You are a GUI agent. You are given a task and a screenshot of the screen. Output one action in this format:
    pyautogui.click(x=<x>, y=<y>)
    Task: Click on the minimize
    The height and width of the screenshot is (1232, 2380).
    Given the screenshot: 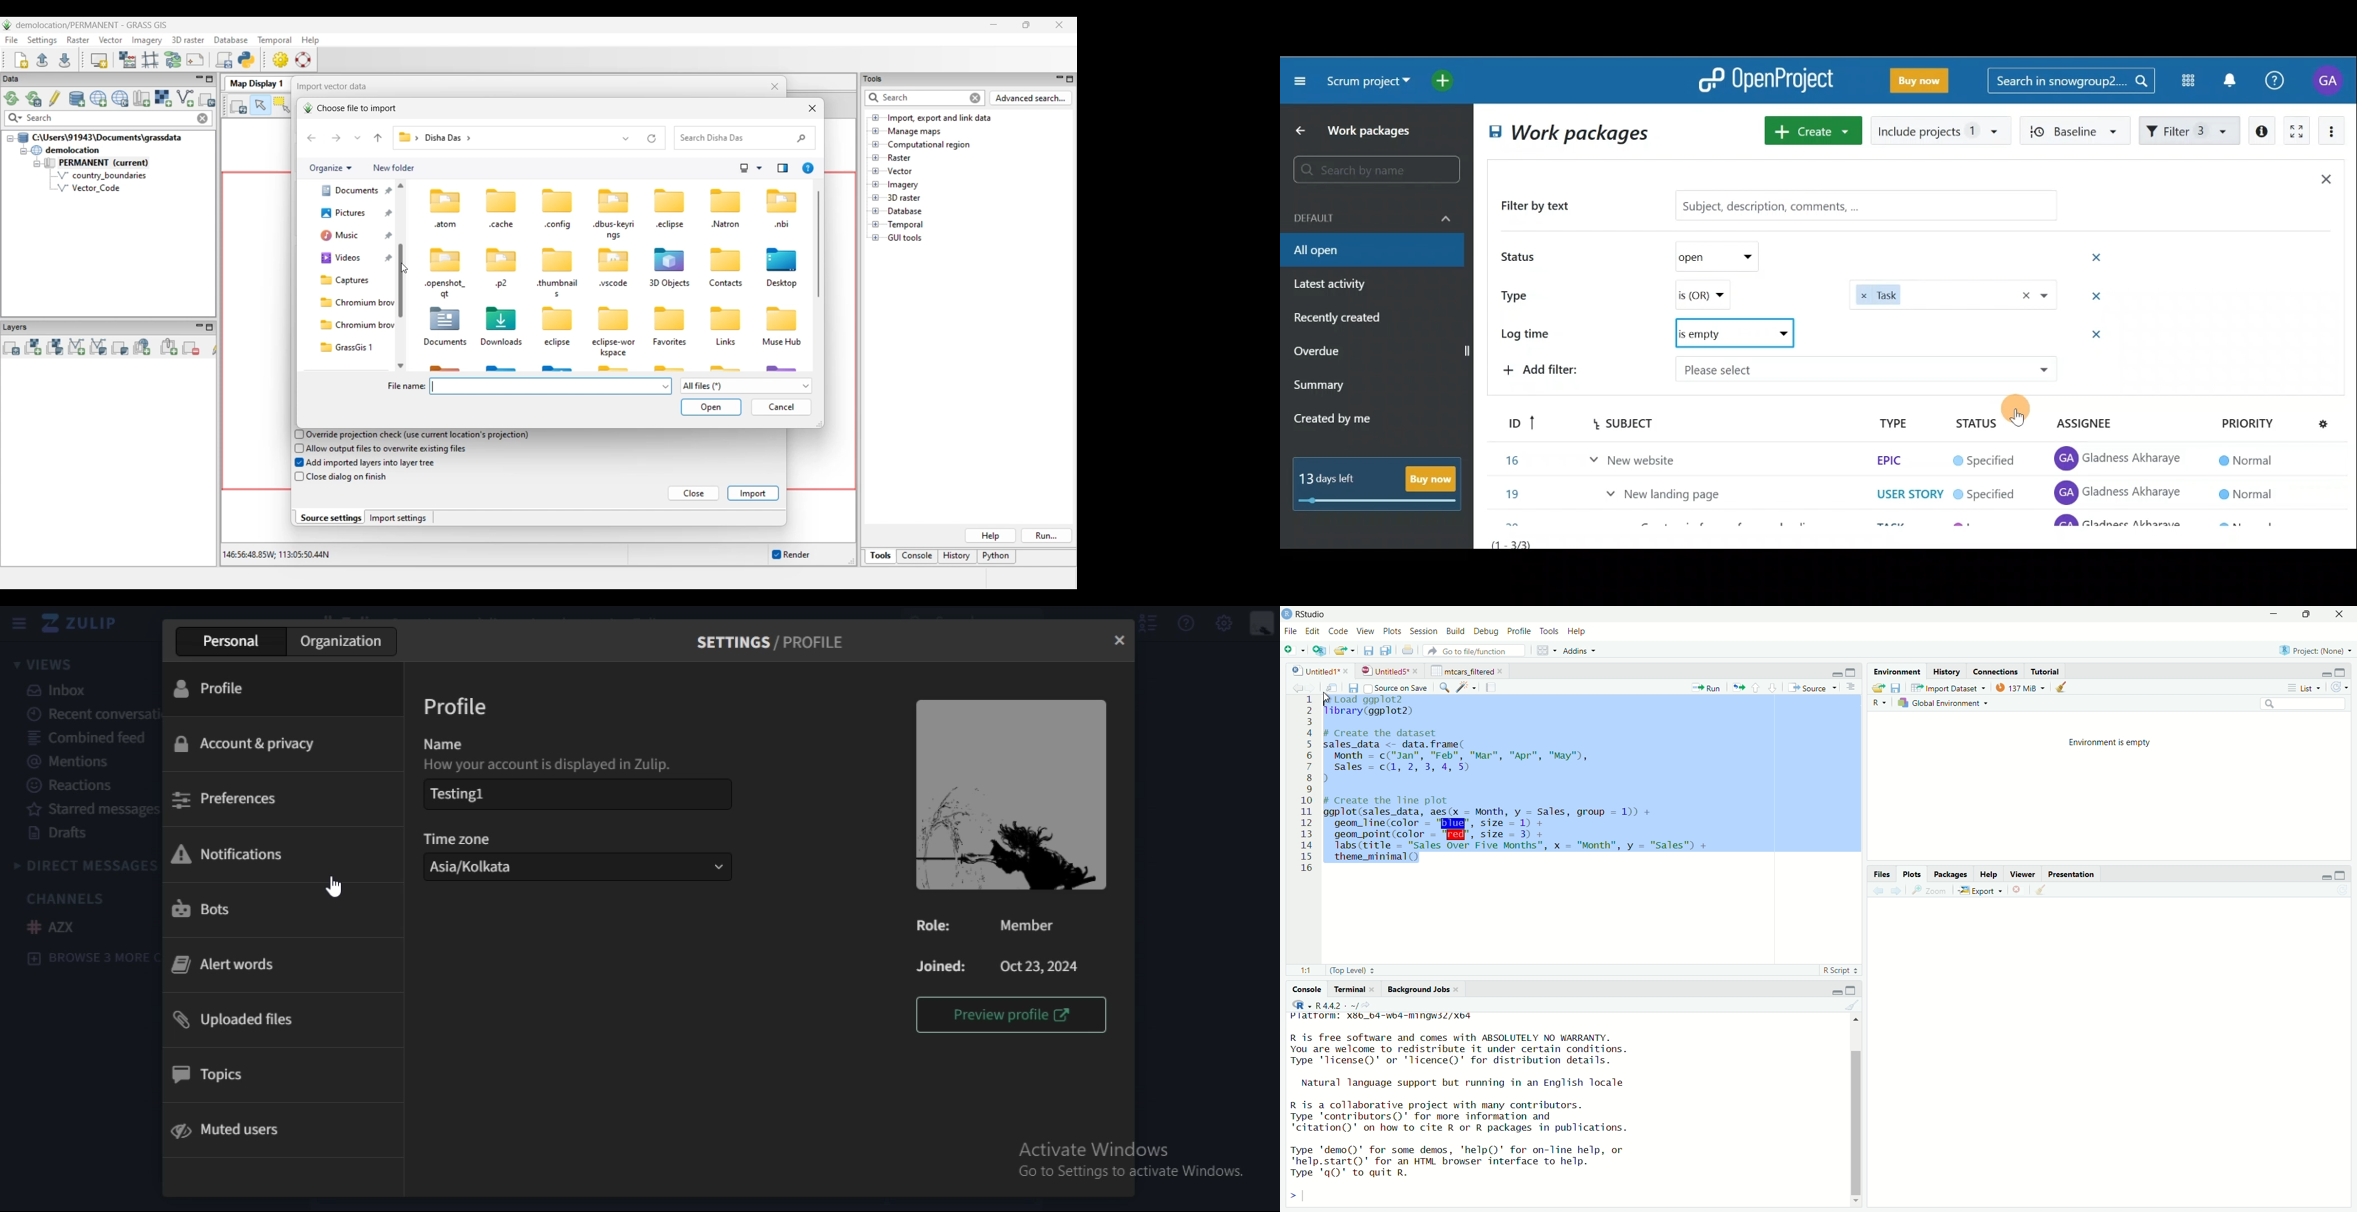 What is the action you would take?
    pyautogui.click(x=2326, y=673)
    